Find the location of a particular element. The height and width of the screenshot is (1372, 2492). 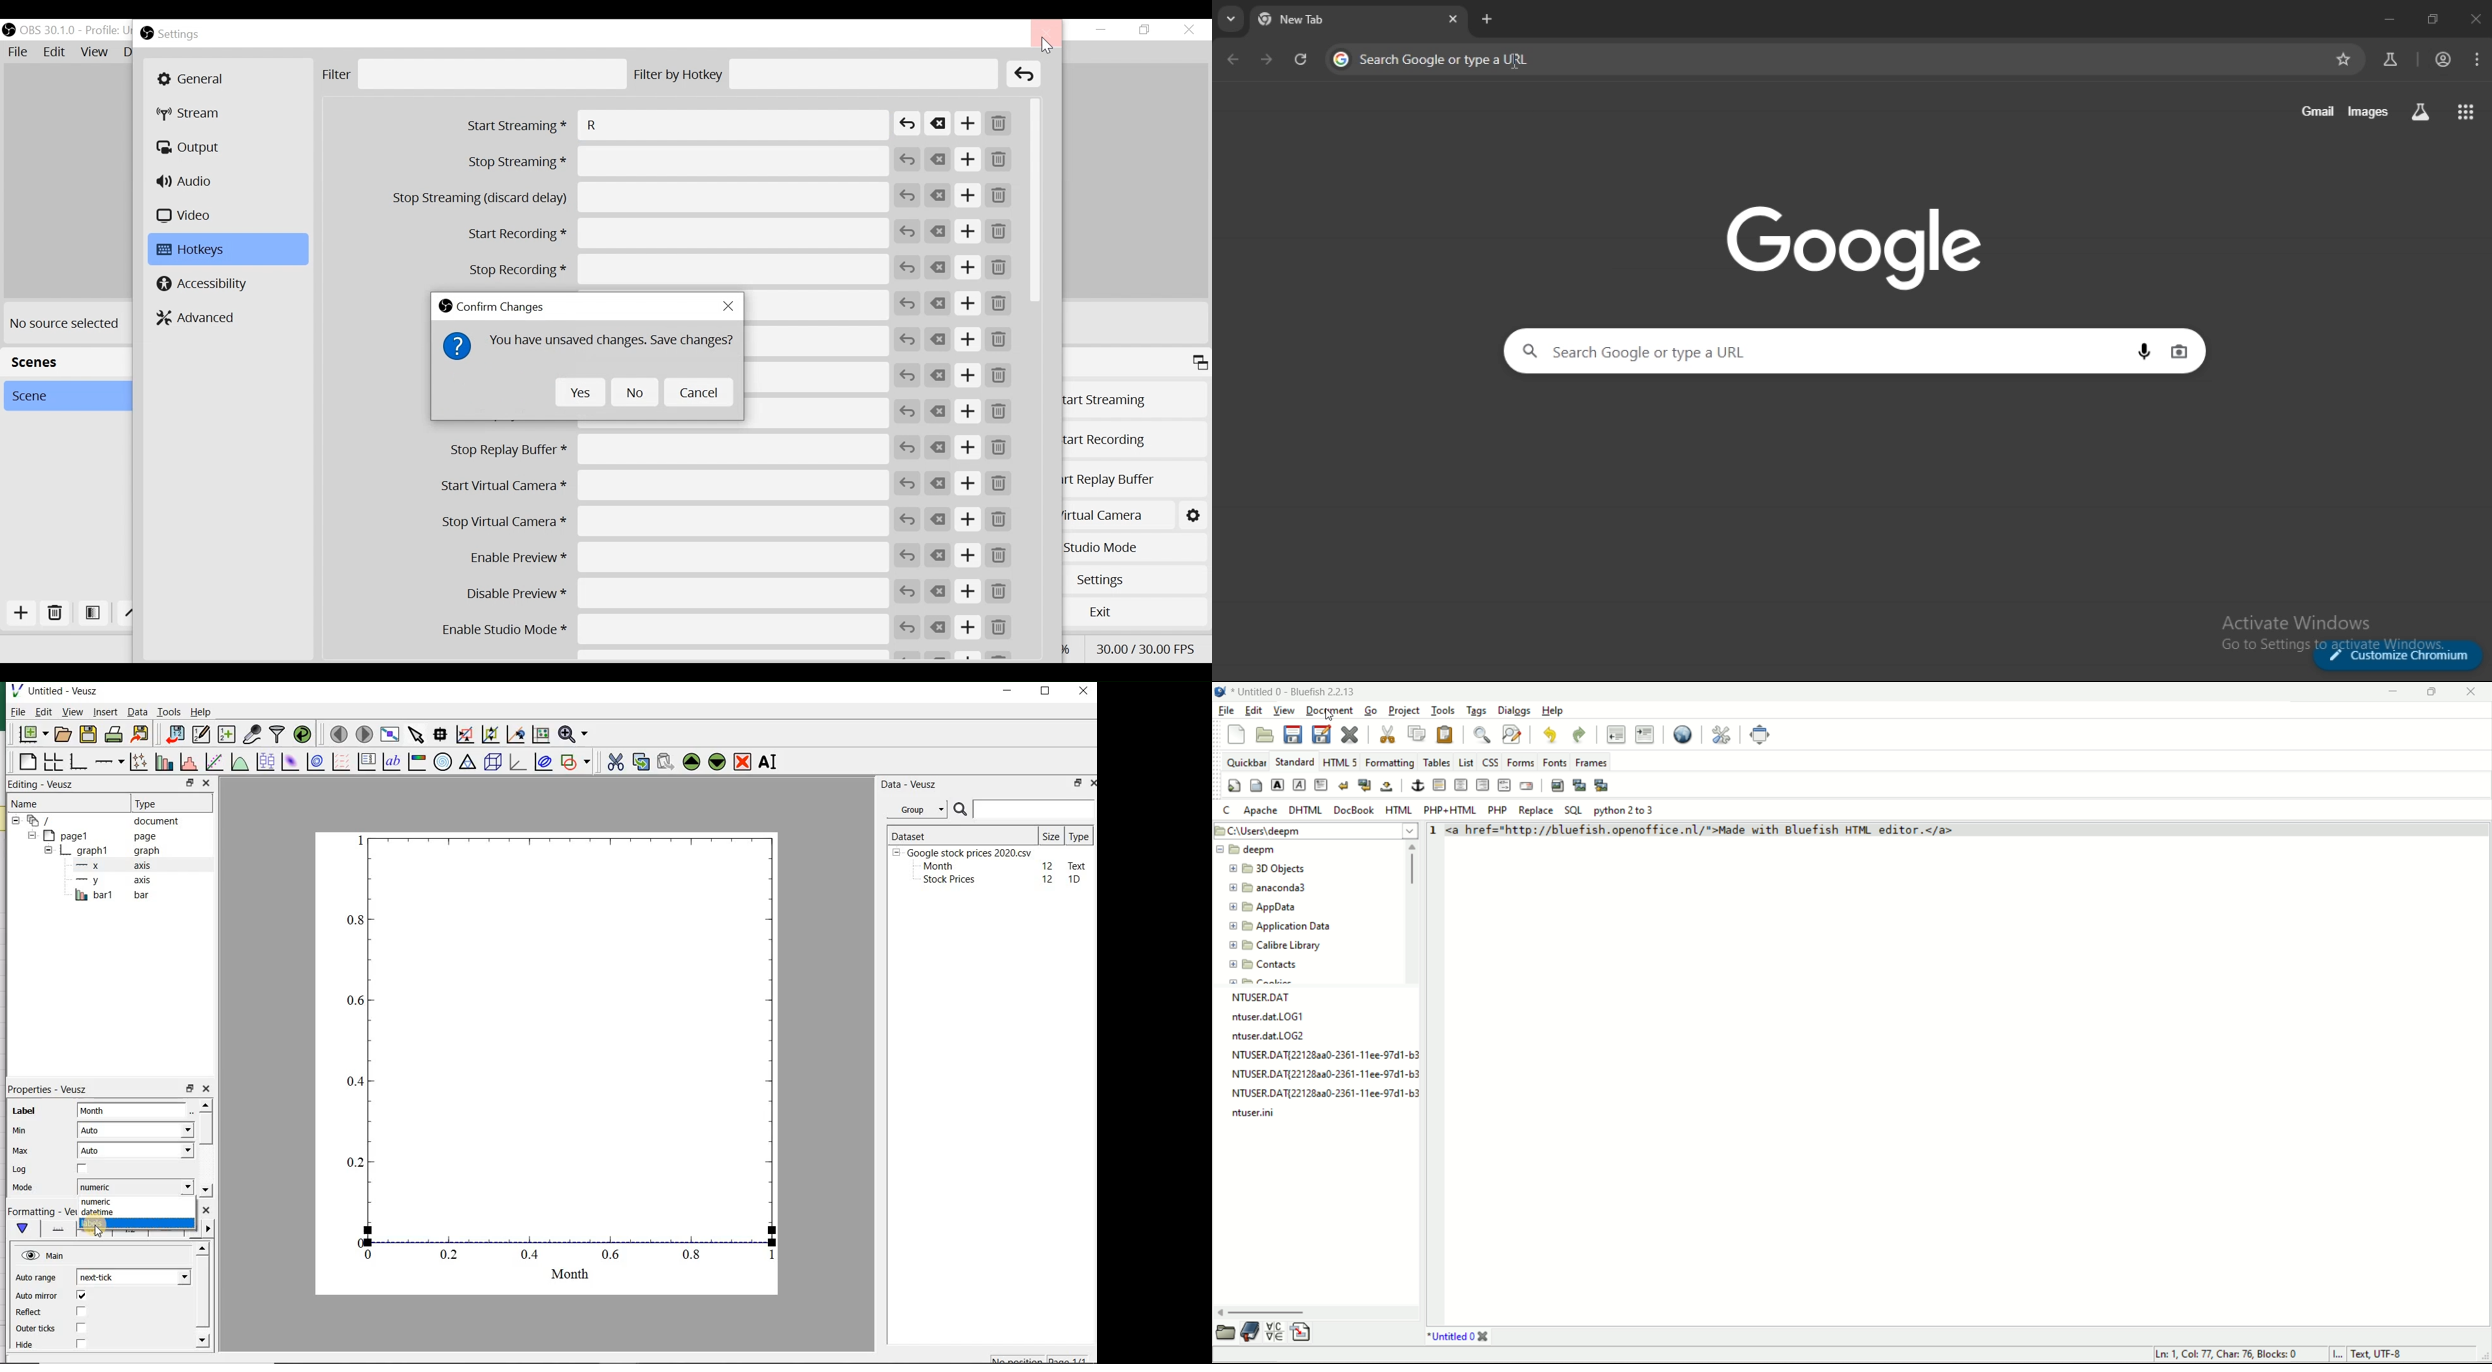

minimize is located at coordinates (2387, 19).